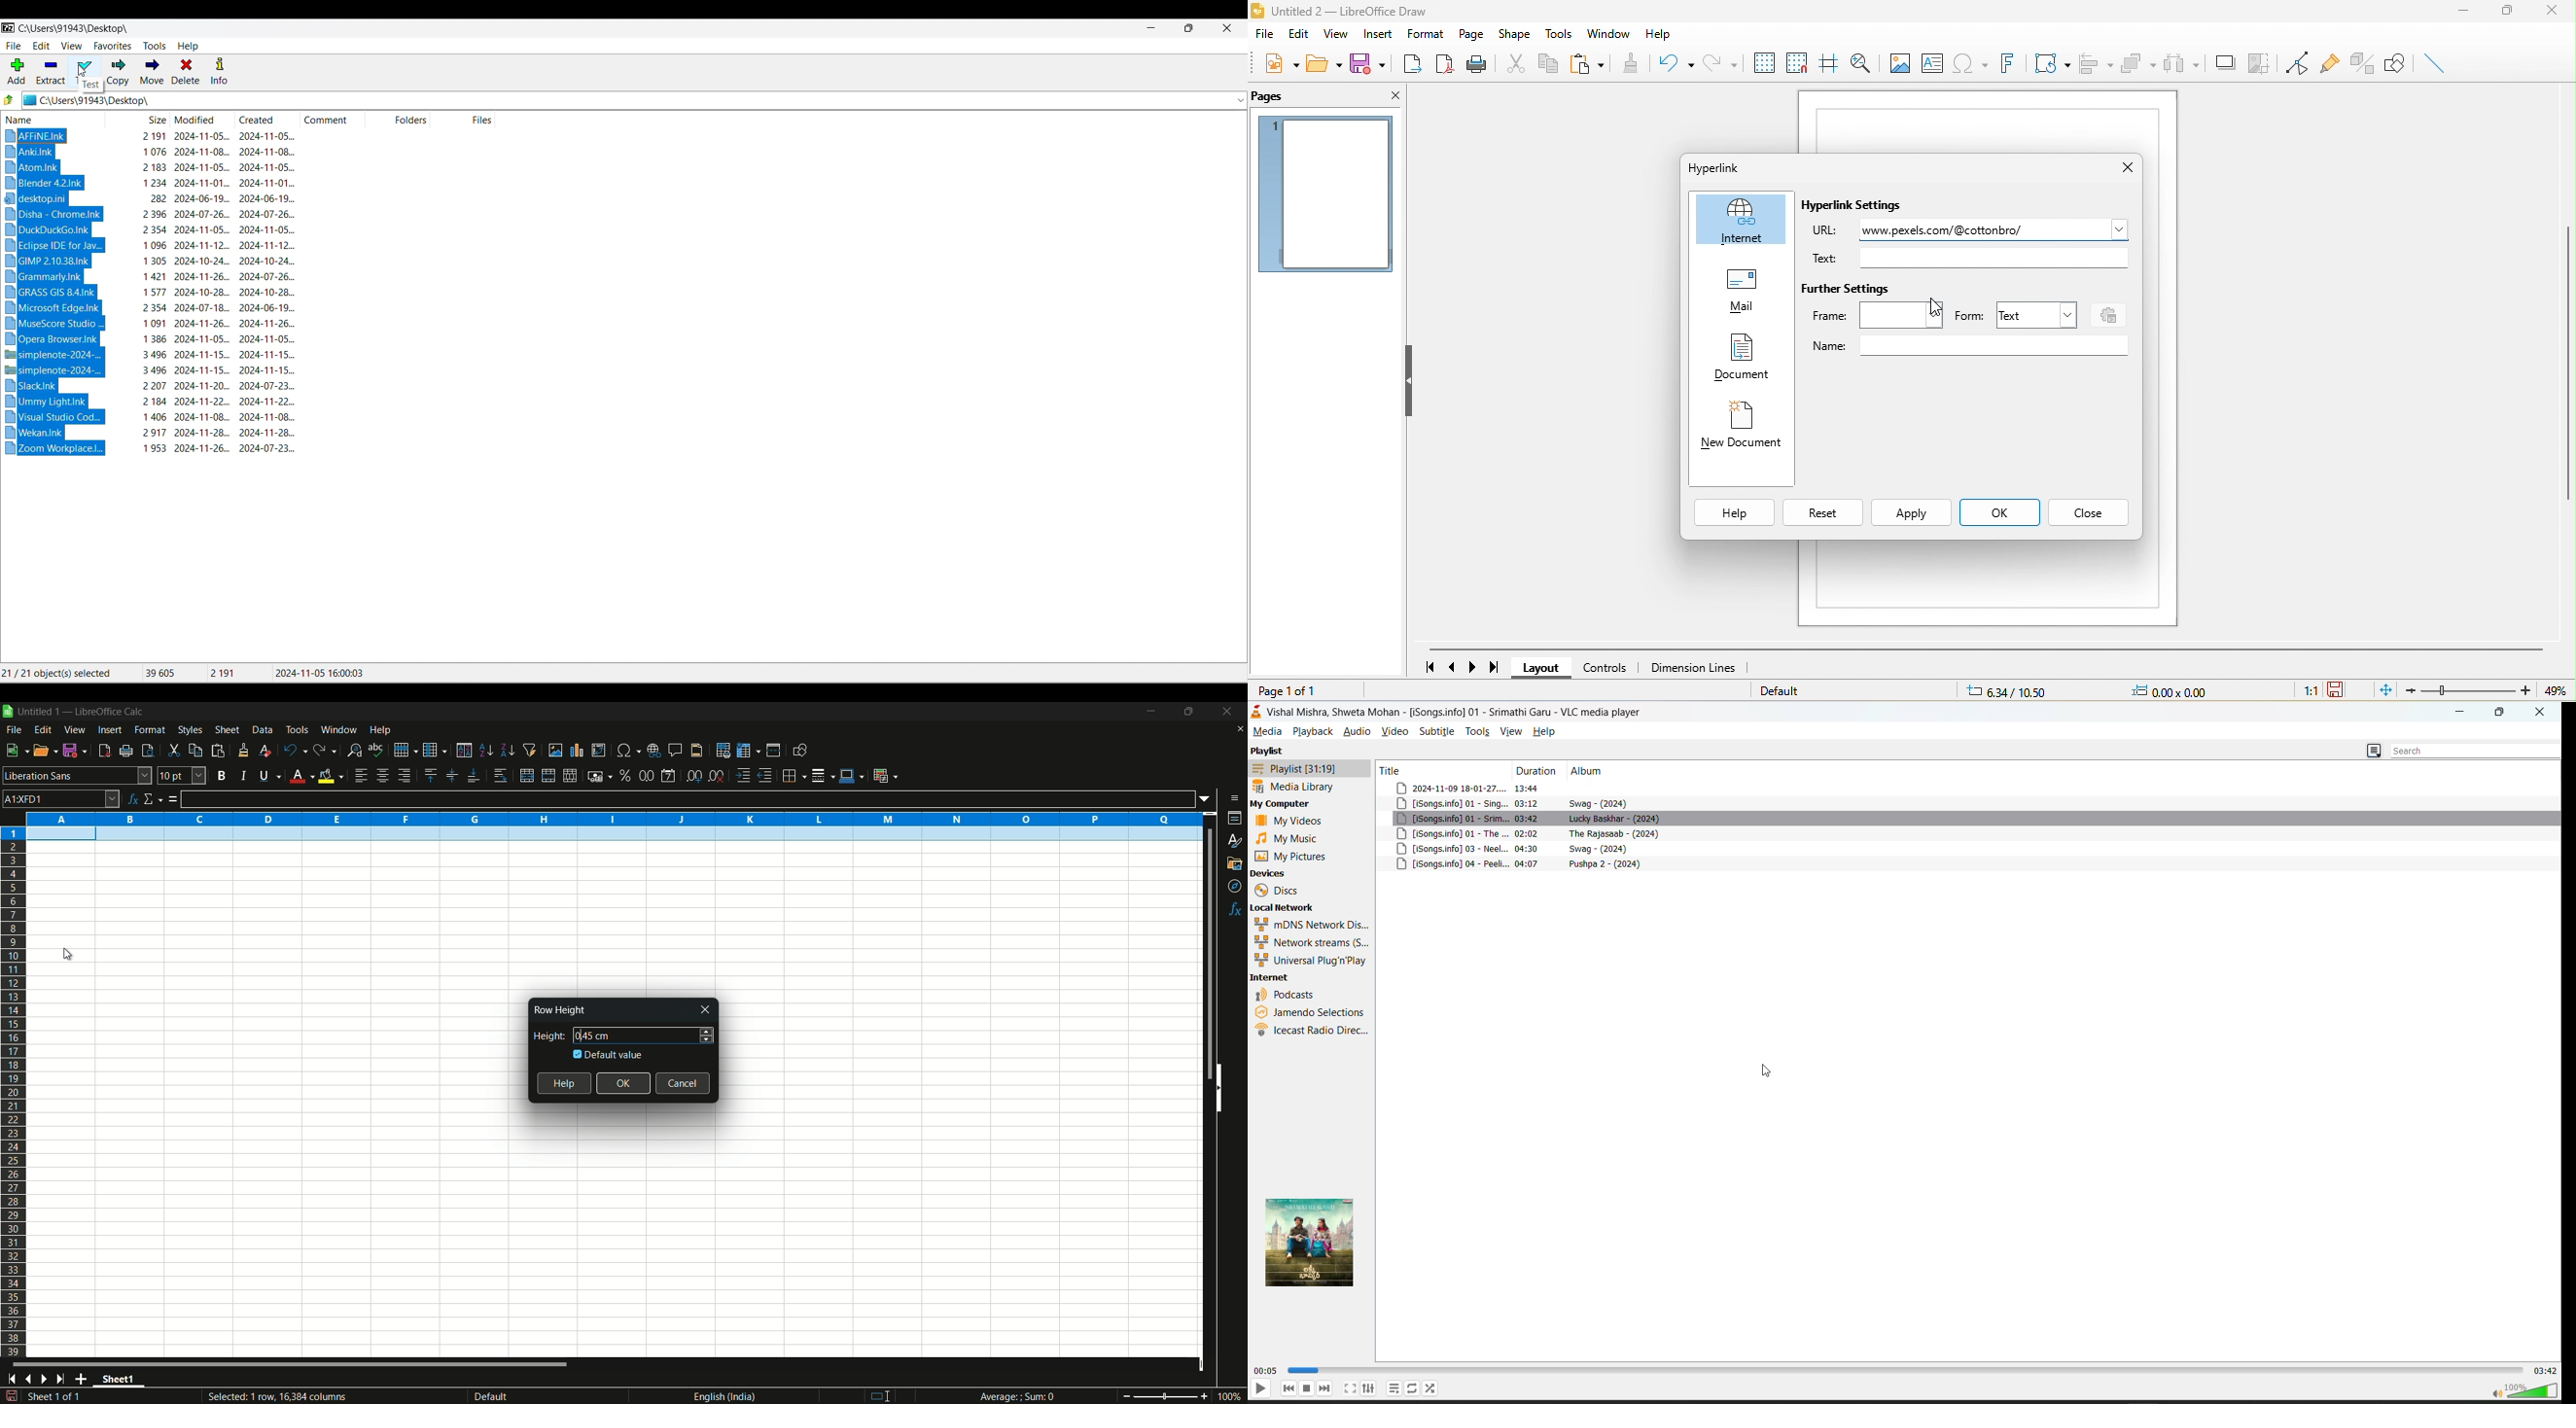 This screenshot has width=2576, height=1428. I want to click on toggle print review, so click(146, 751).